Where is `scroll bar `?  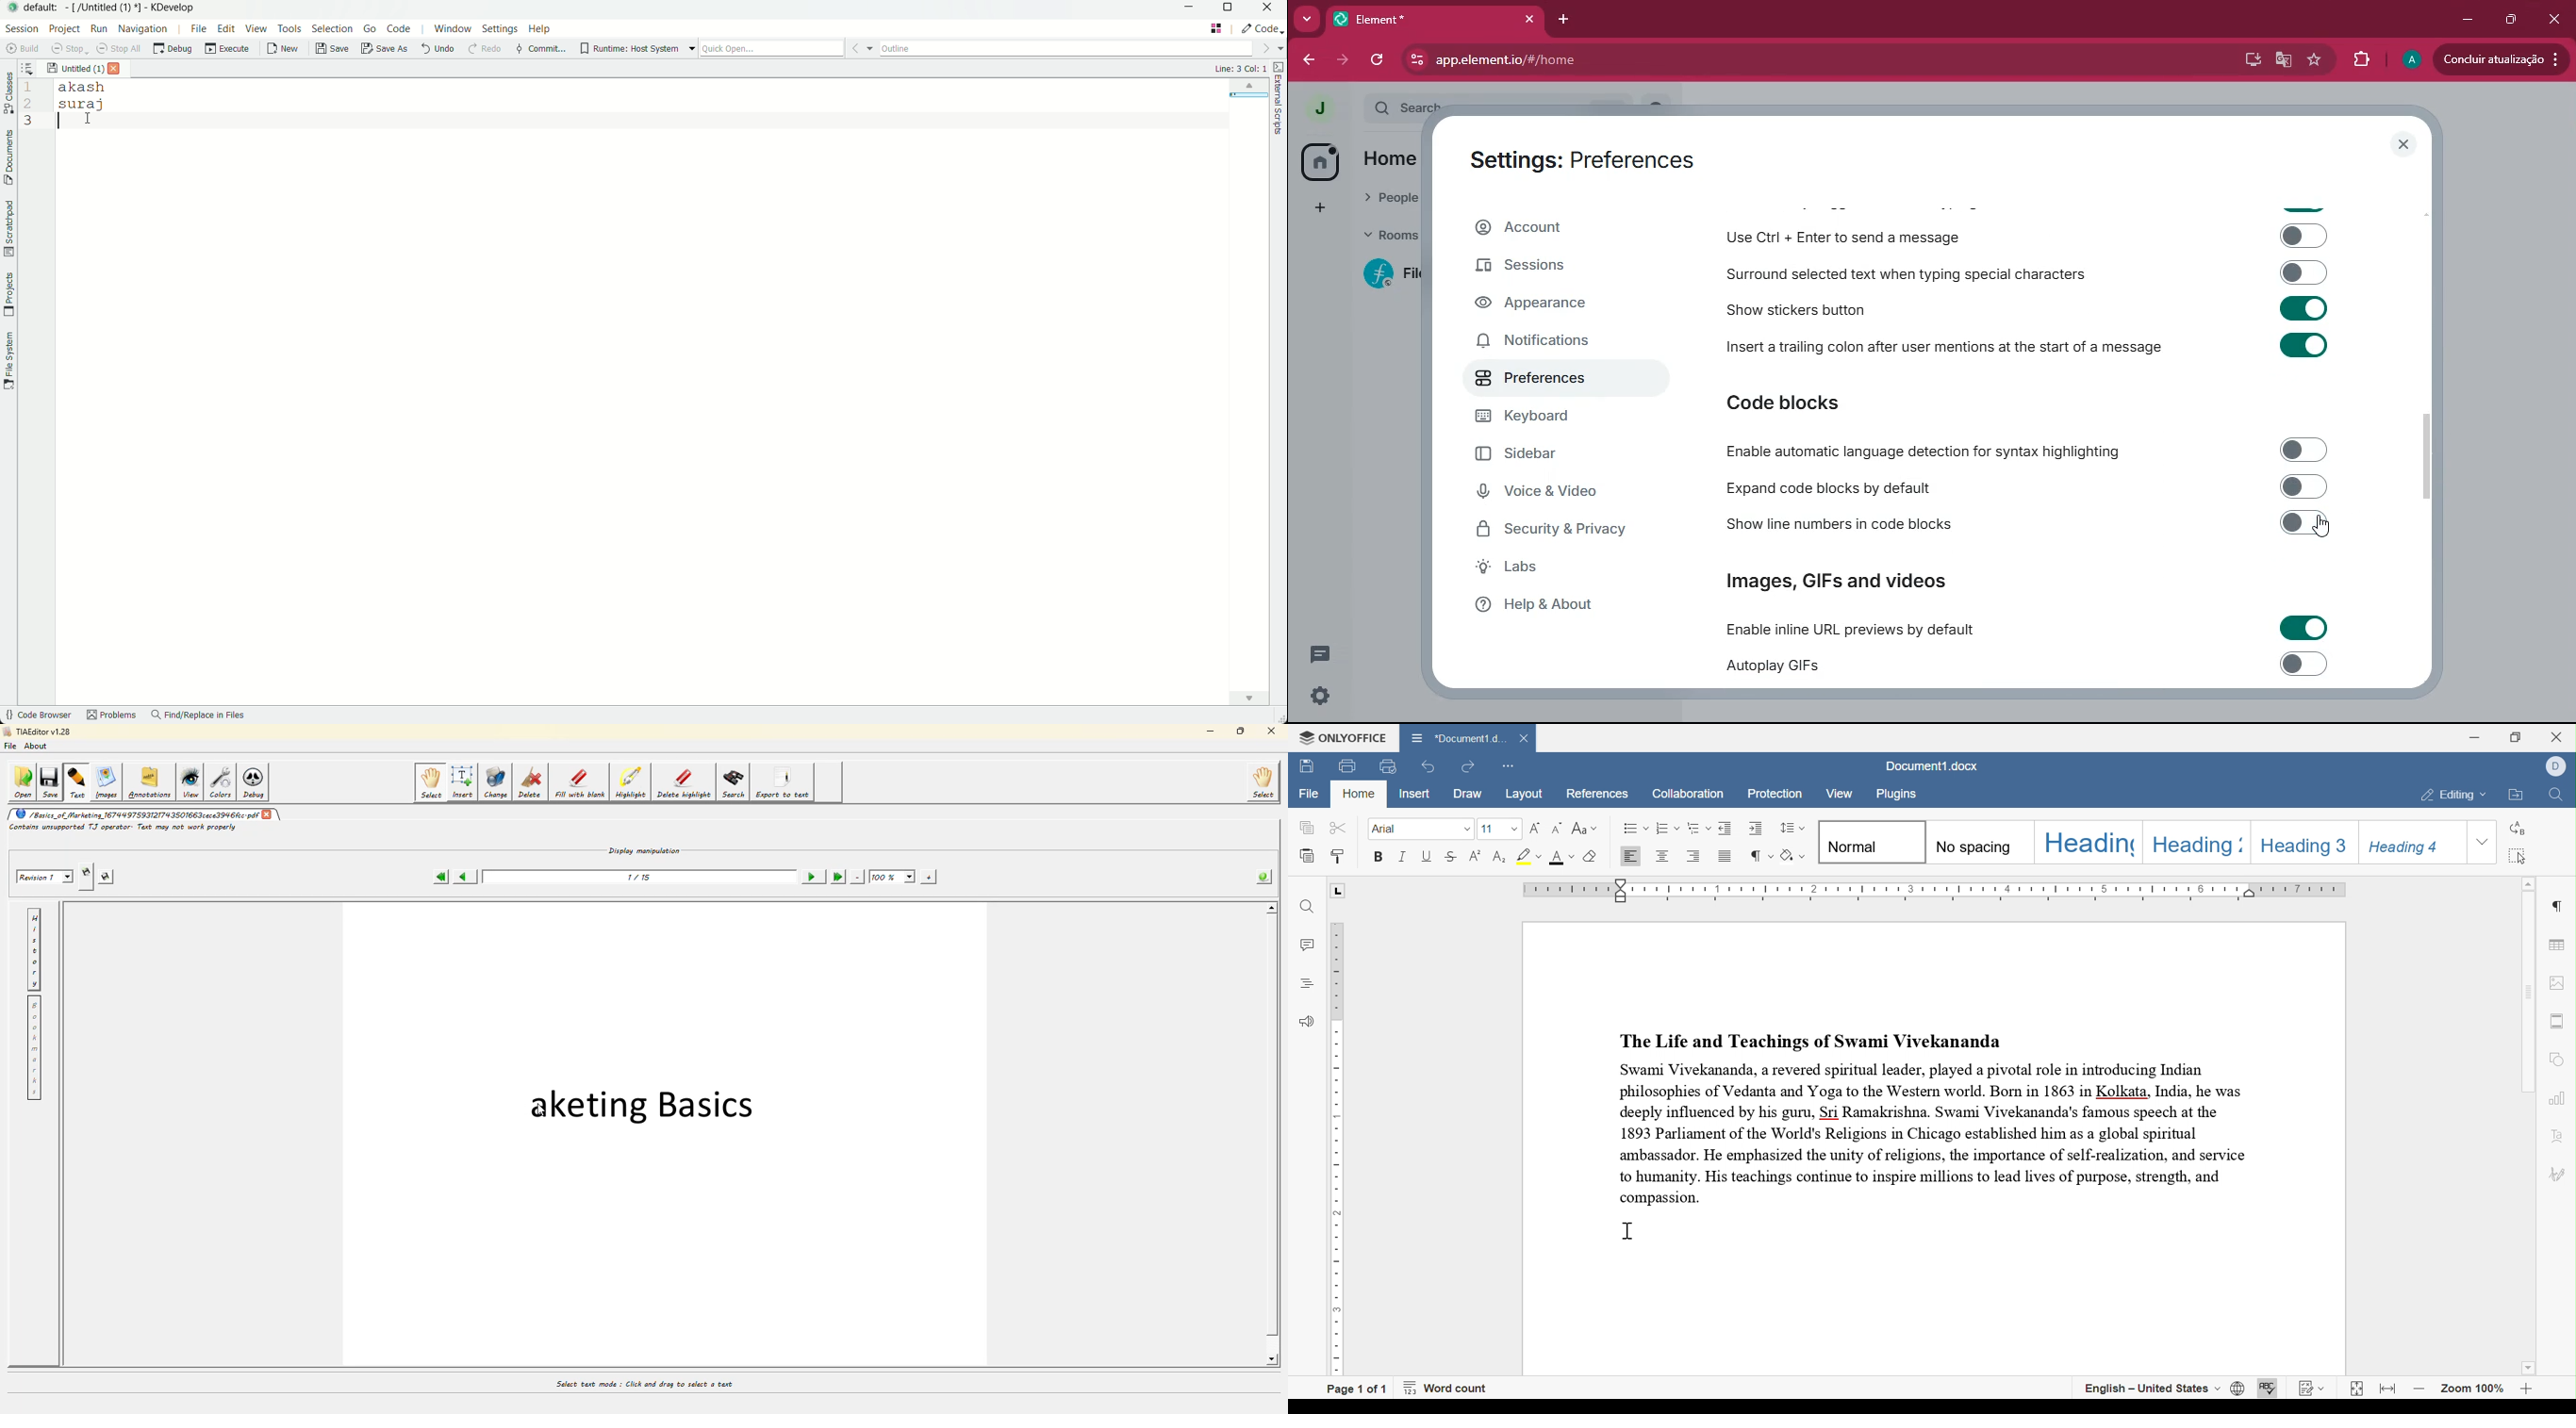
scroll bar  is located at coordinates (2432, 455).